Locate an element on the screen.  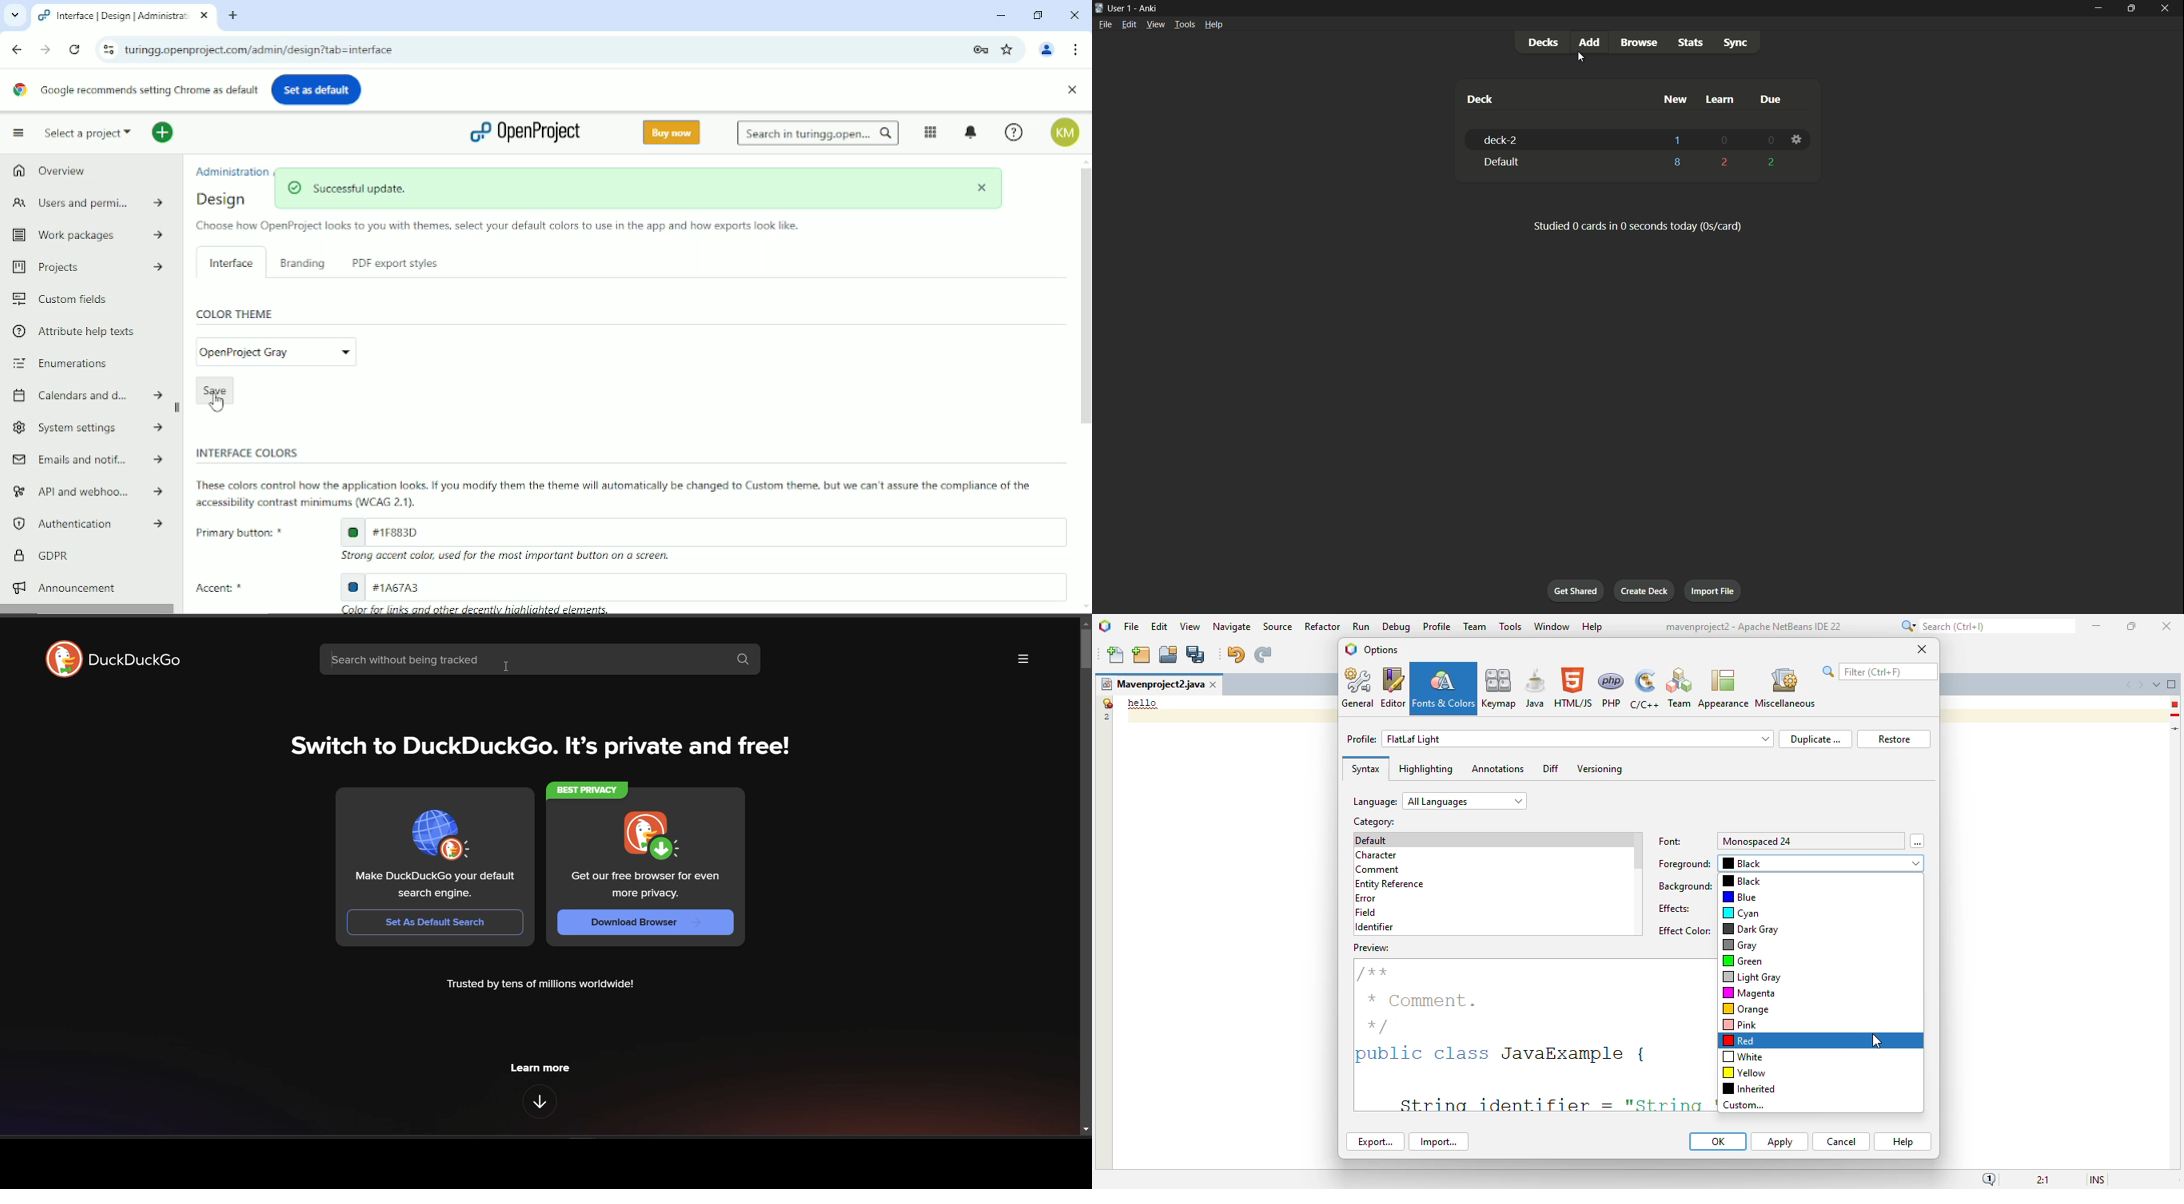
0 is located at coordinates (1770, 141).